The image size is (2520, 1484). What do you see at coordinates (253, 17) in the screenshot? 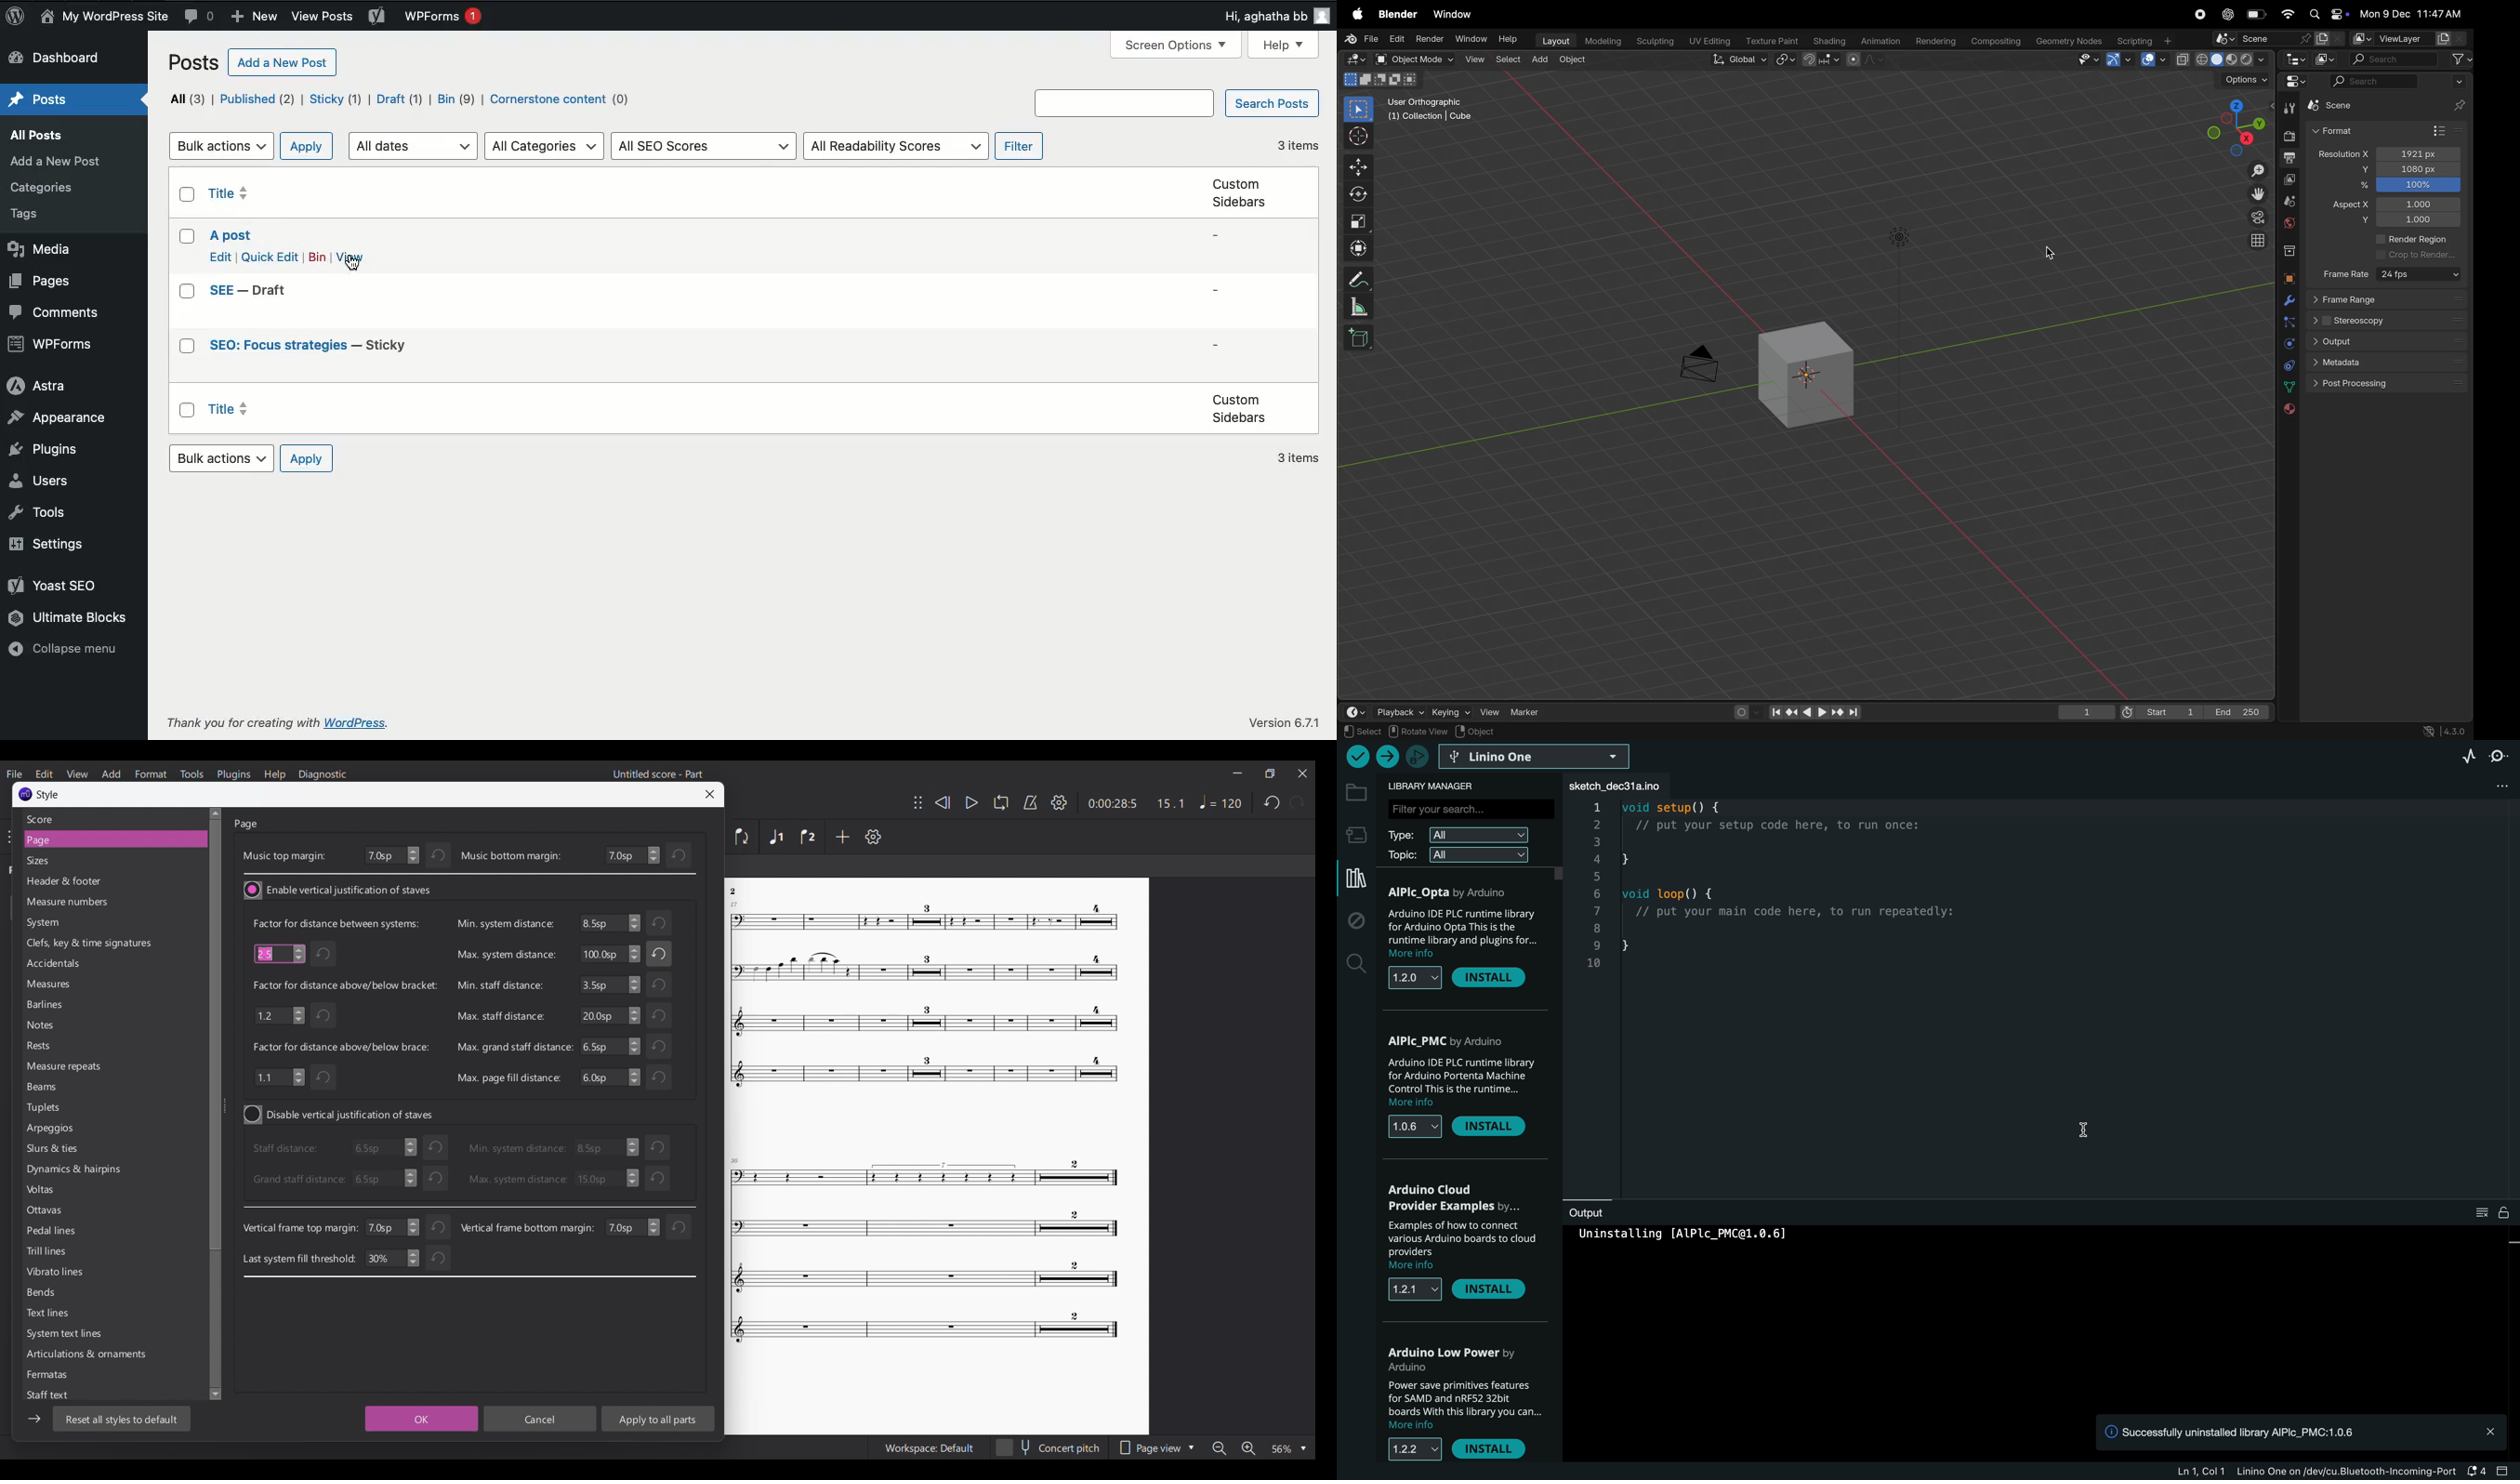
I see `New` at bounding box center [253, 17].